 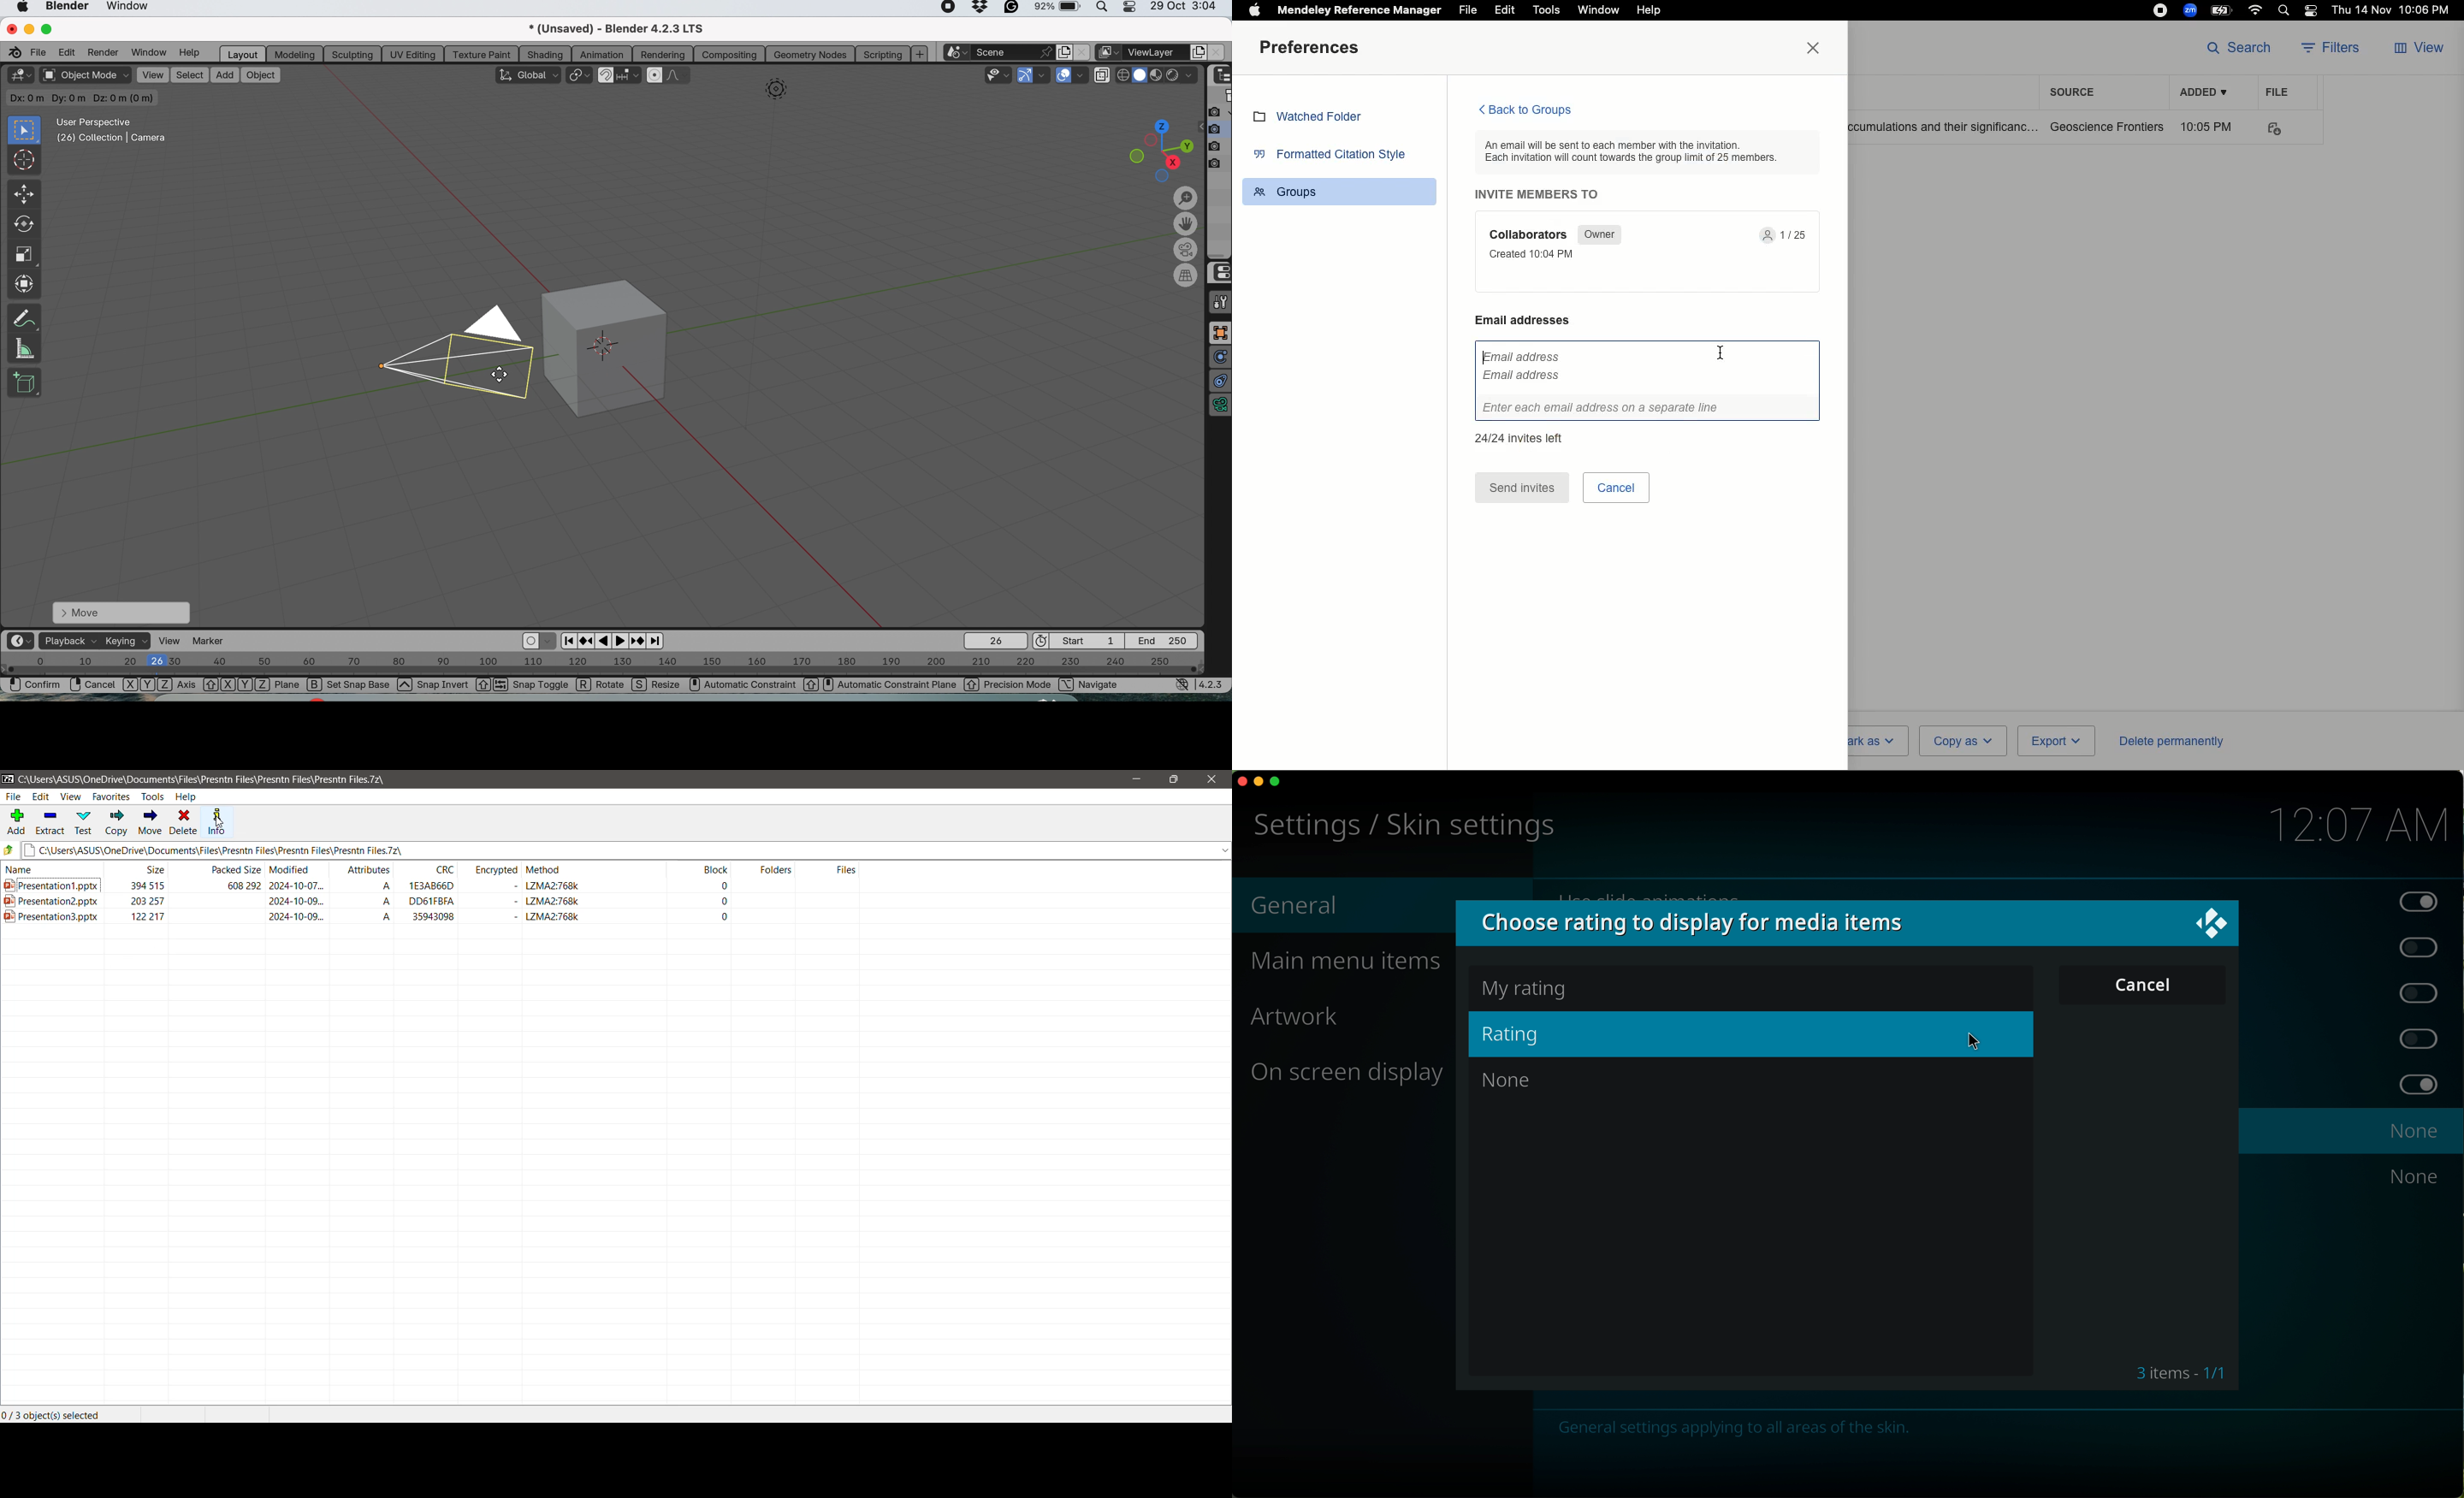 What do you see at coordinates (2239, 46) in the screenshot?
I see `Search` at bounding box center [2239, 46].